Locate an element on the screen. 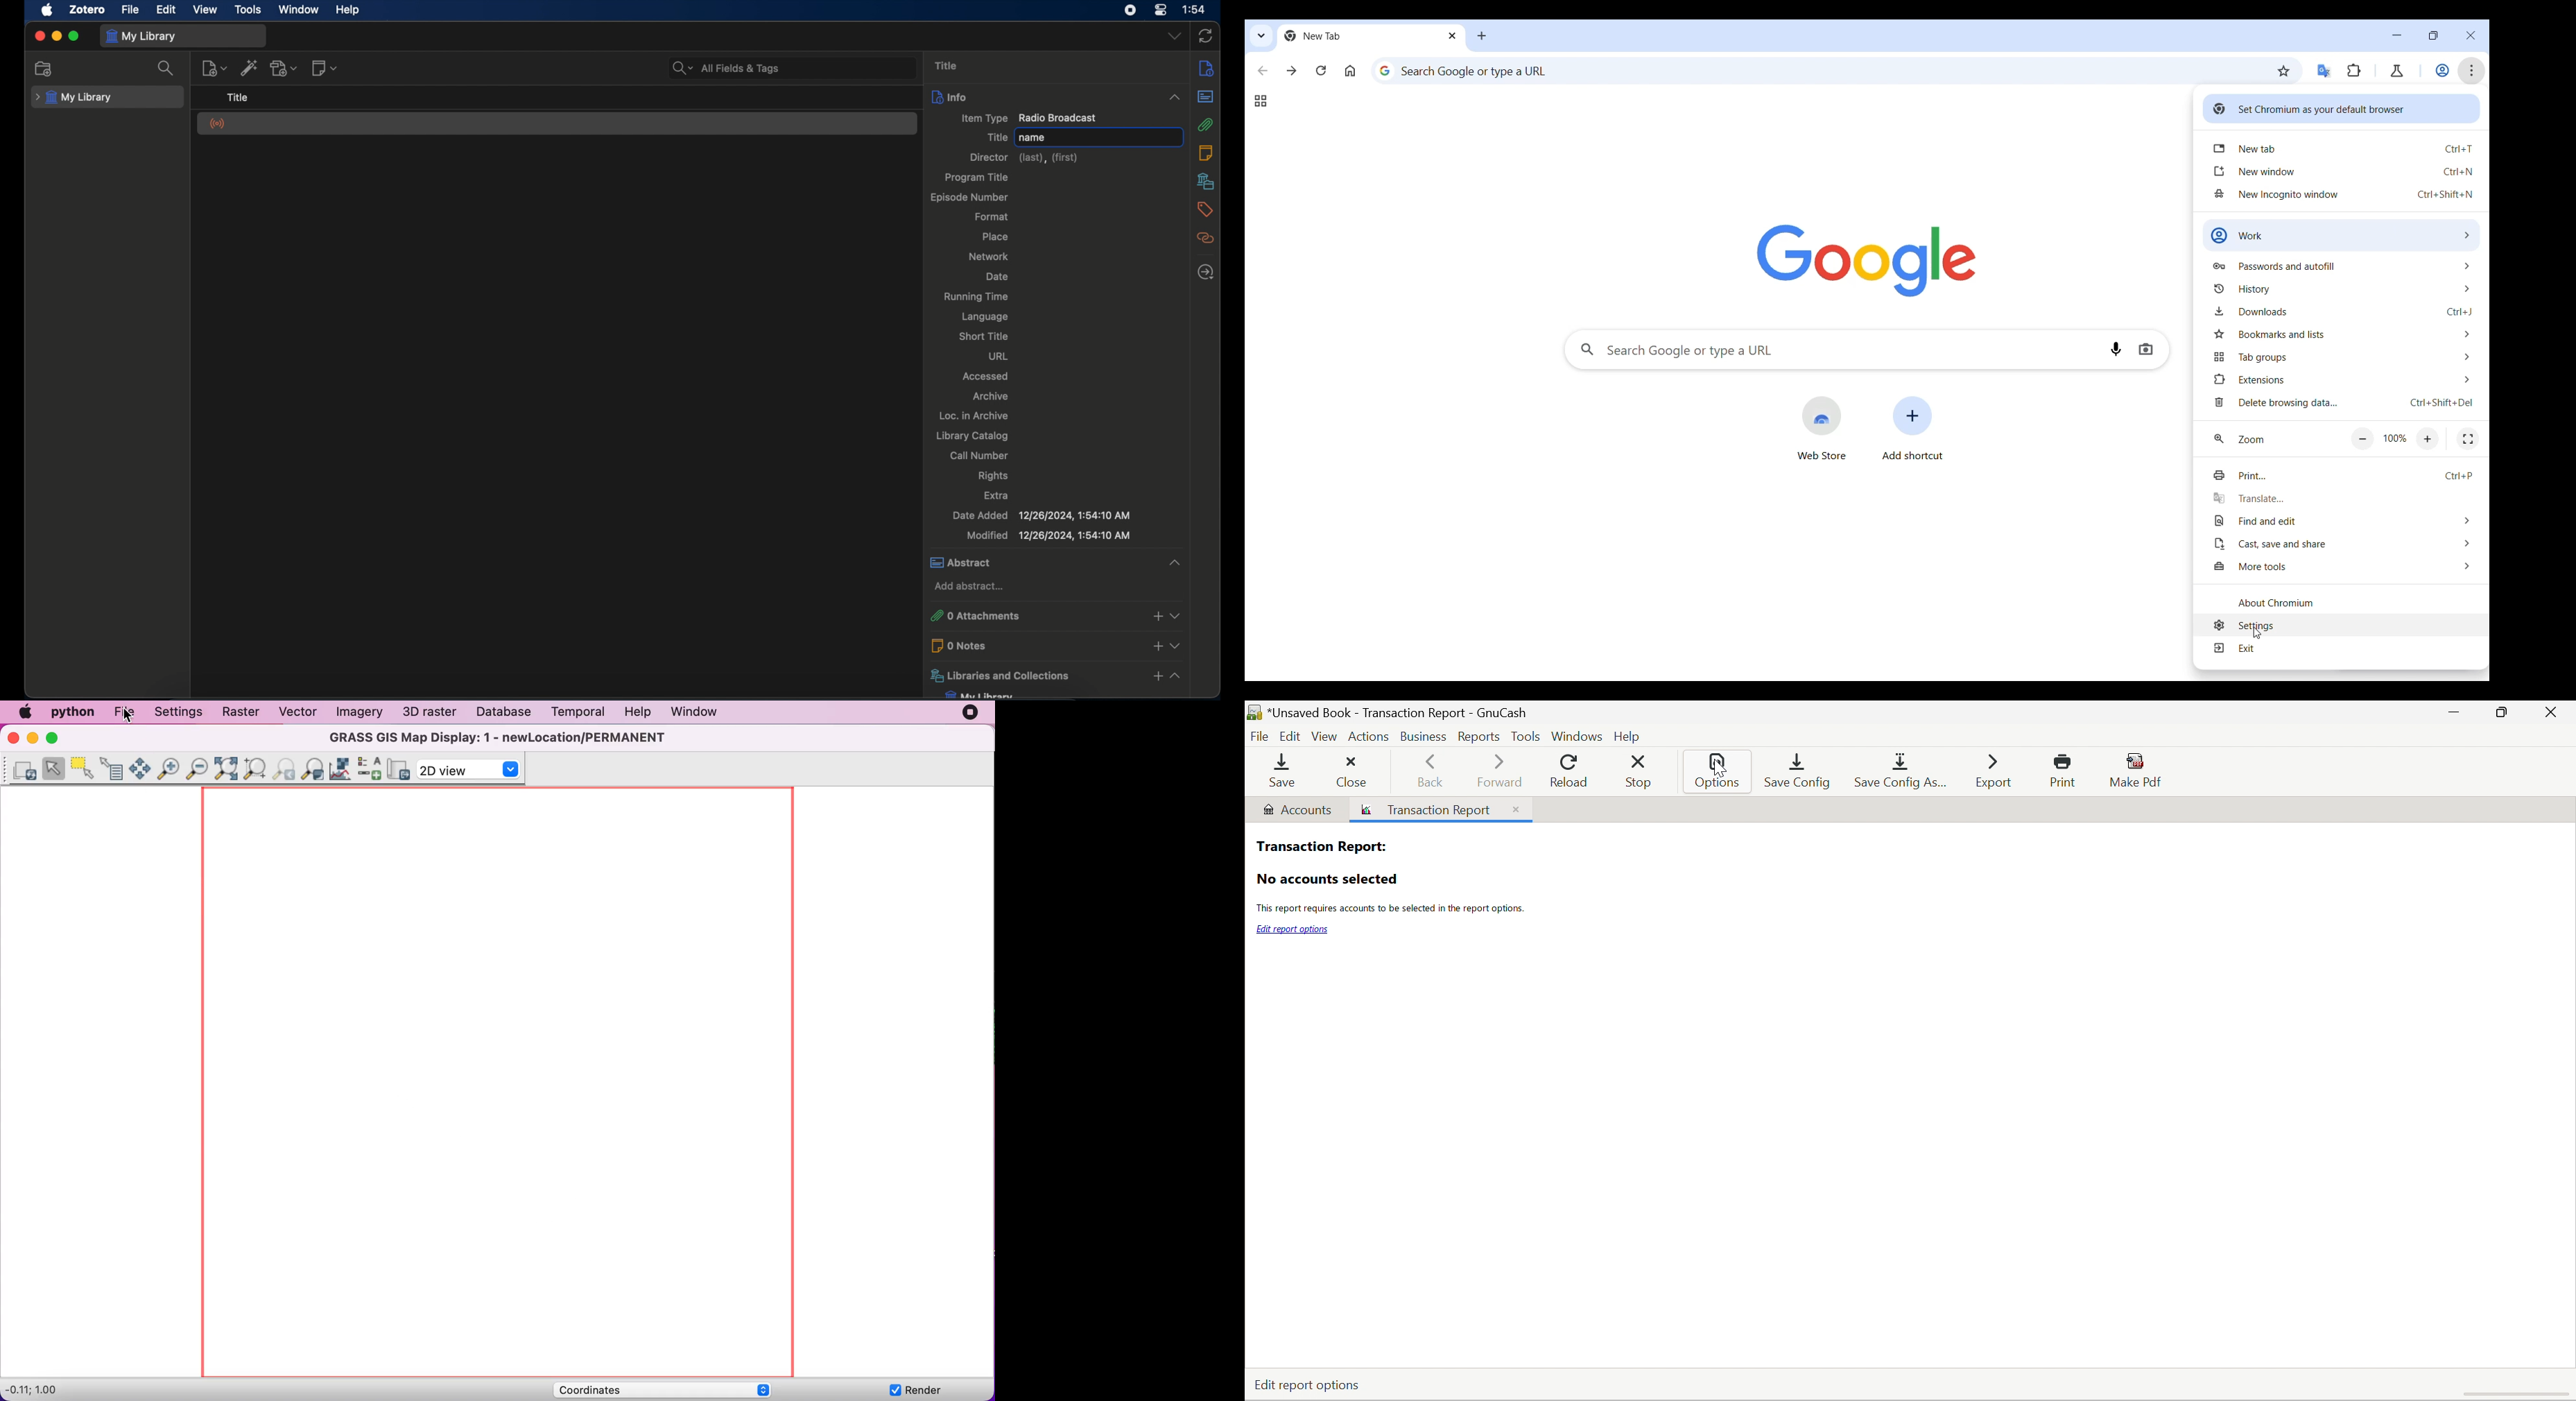 The image size is (2576, 1428). info is located at coordinates (1205, 67).